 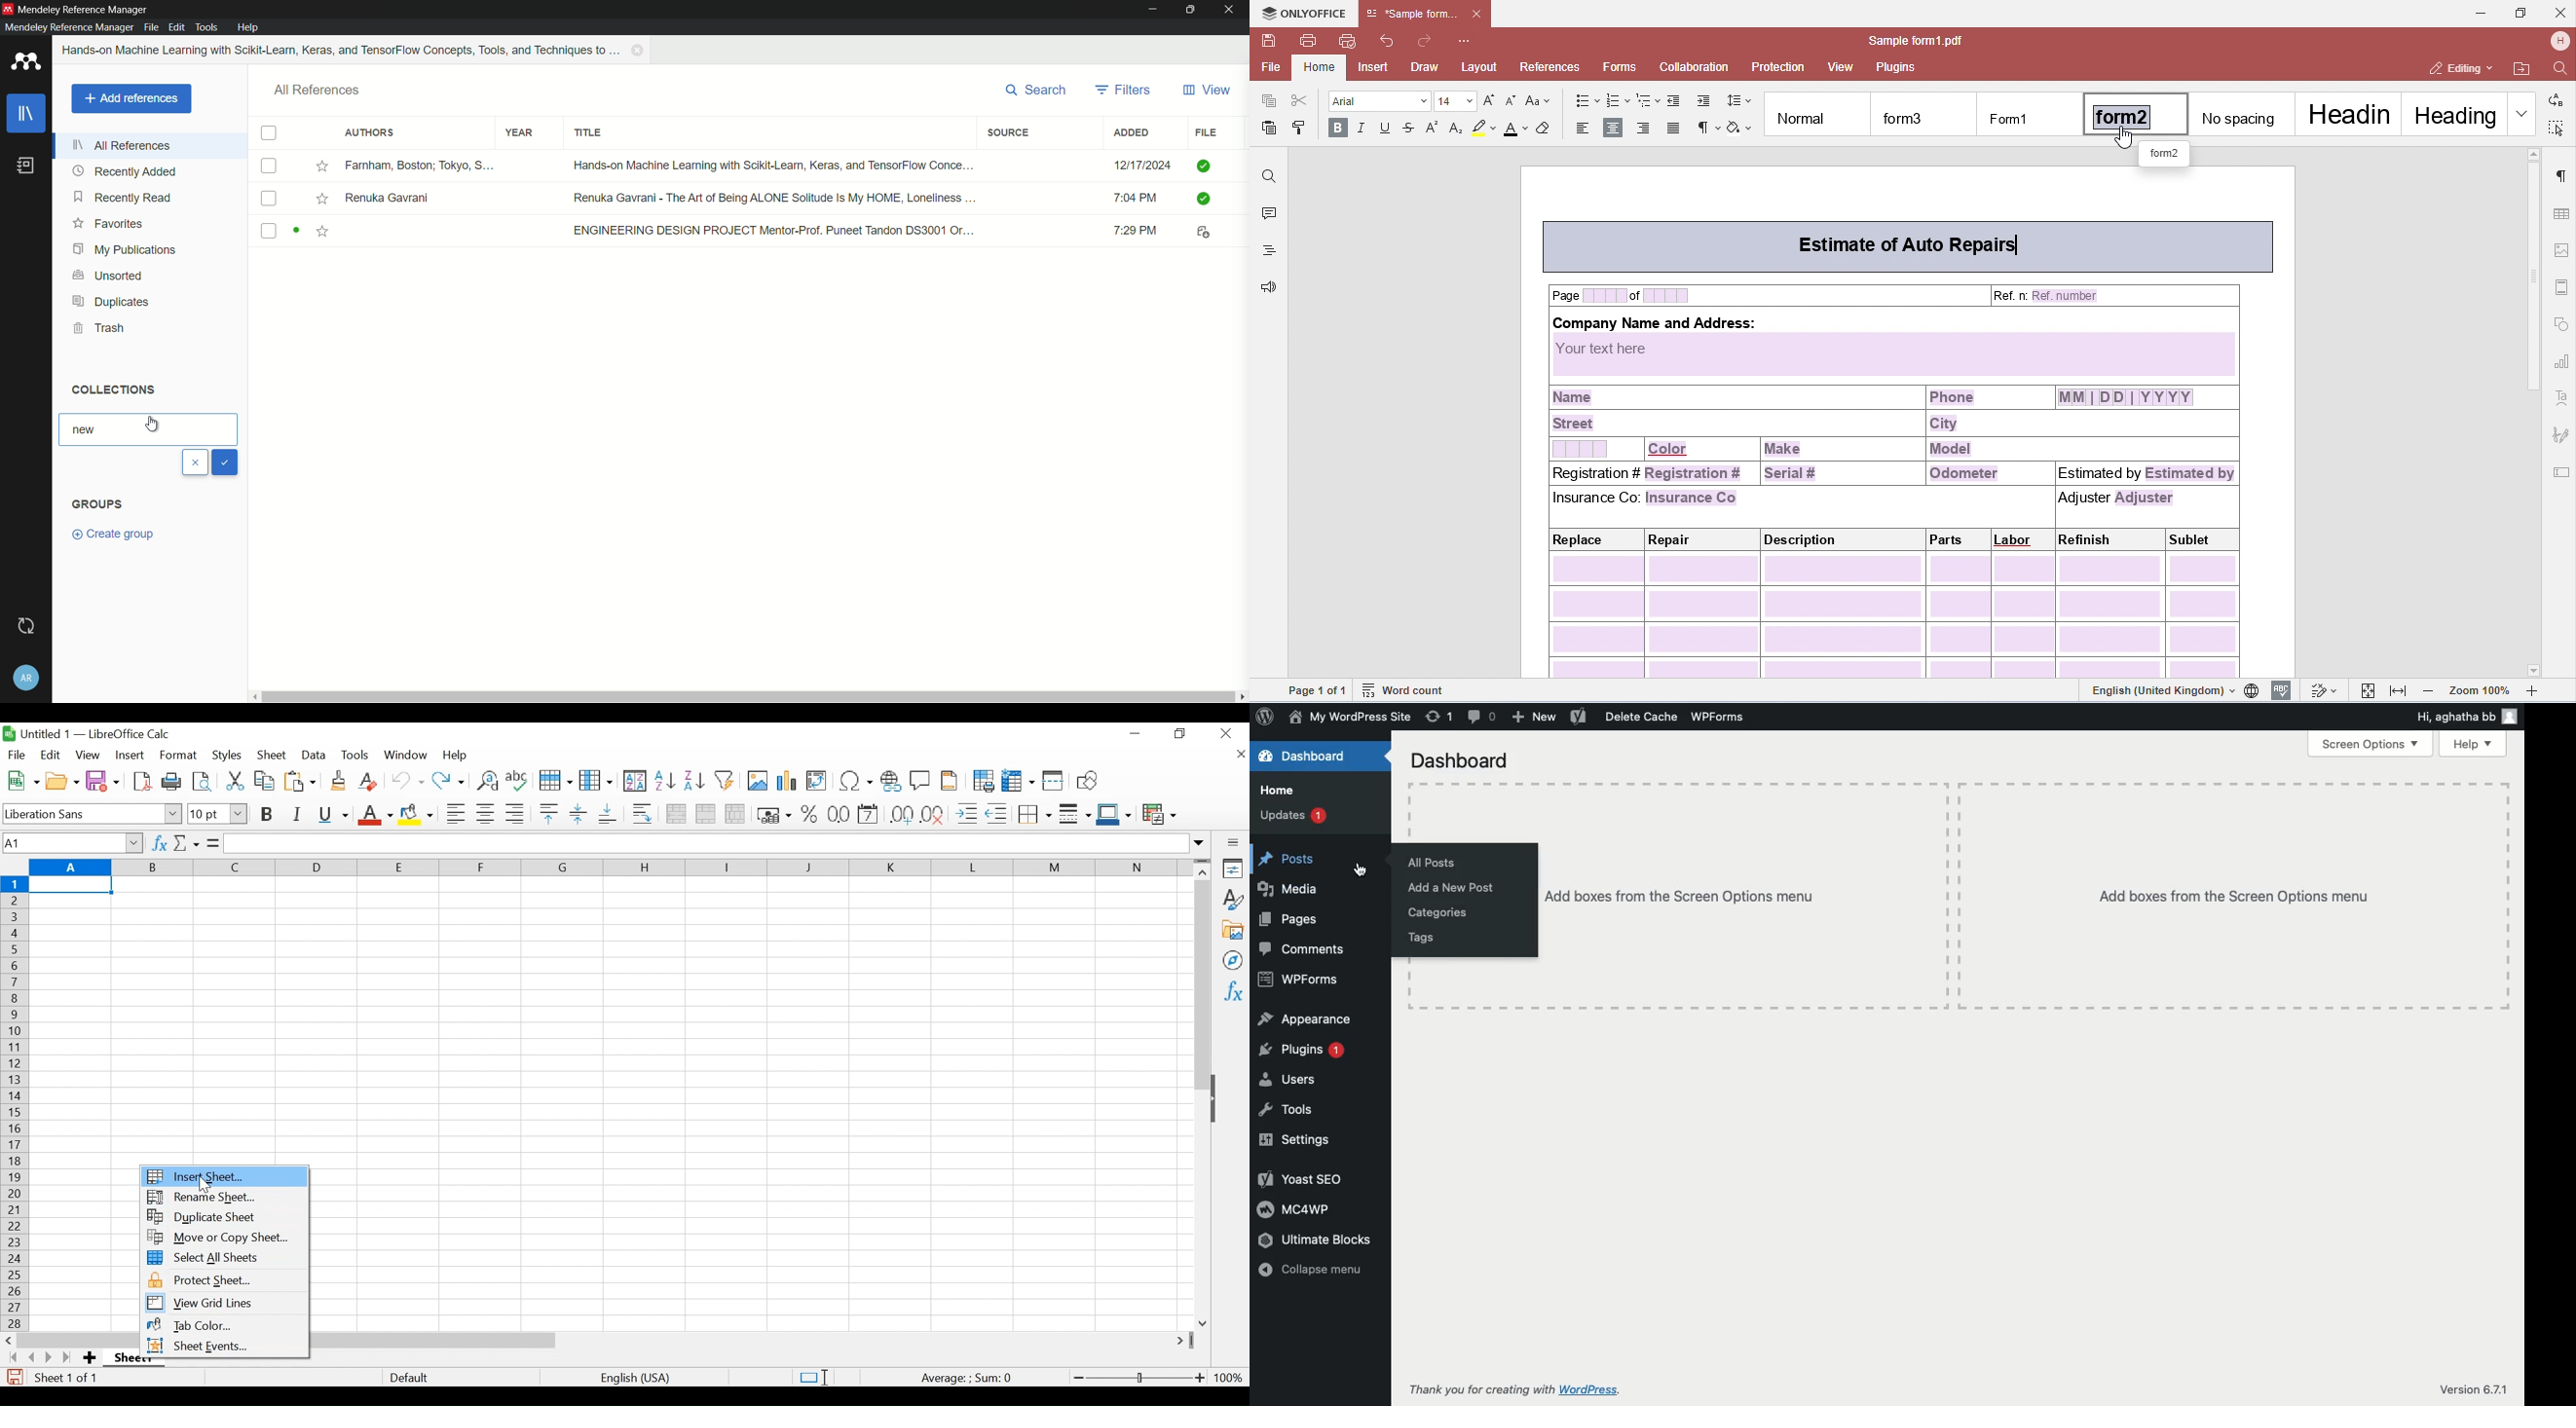 I want to click on title, so click(x=589, y=133).